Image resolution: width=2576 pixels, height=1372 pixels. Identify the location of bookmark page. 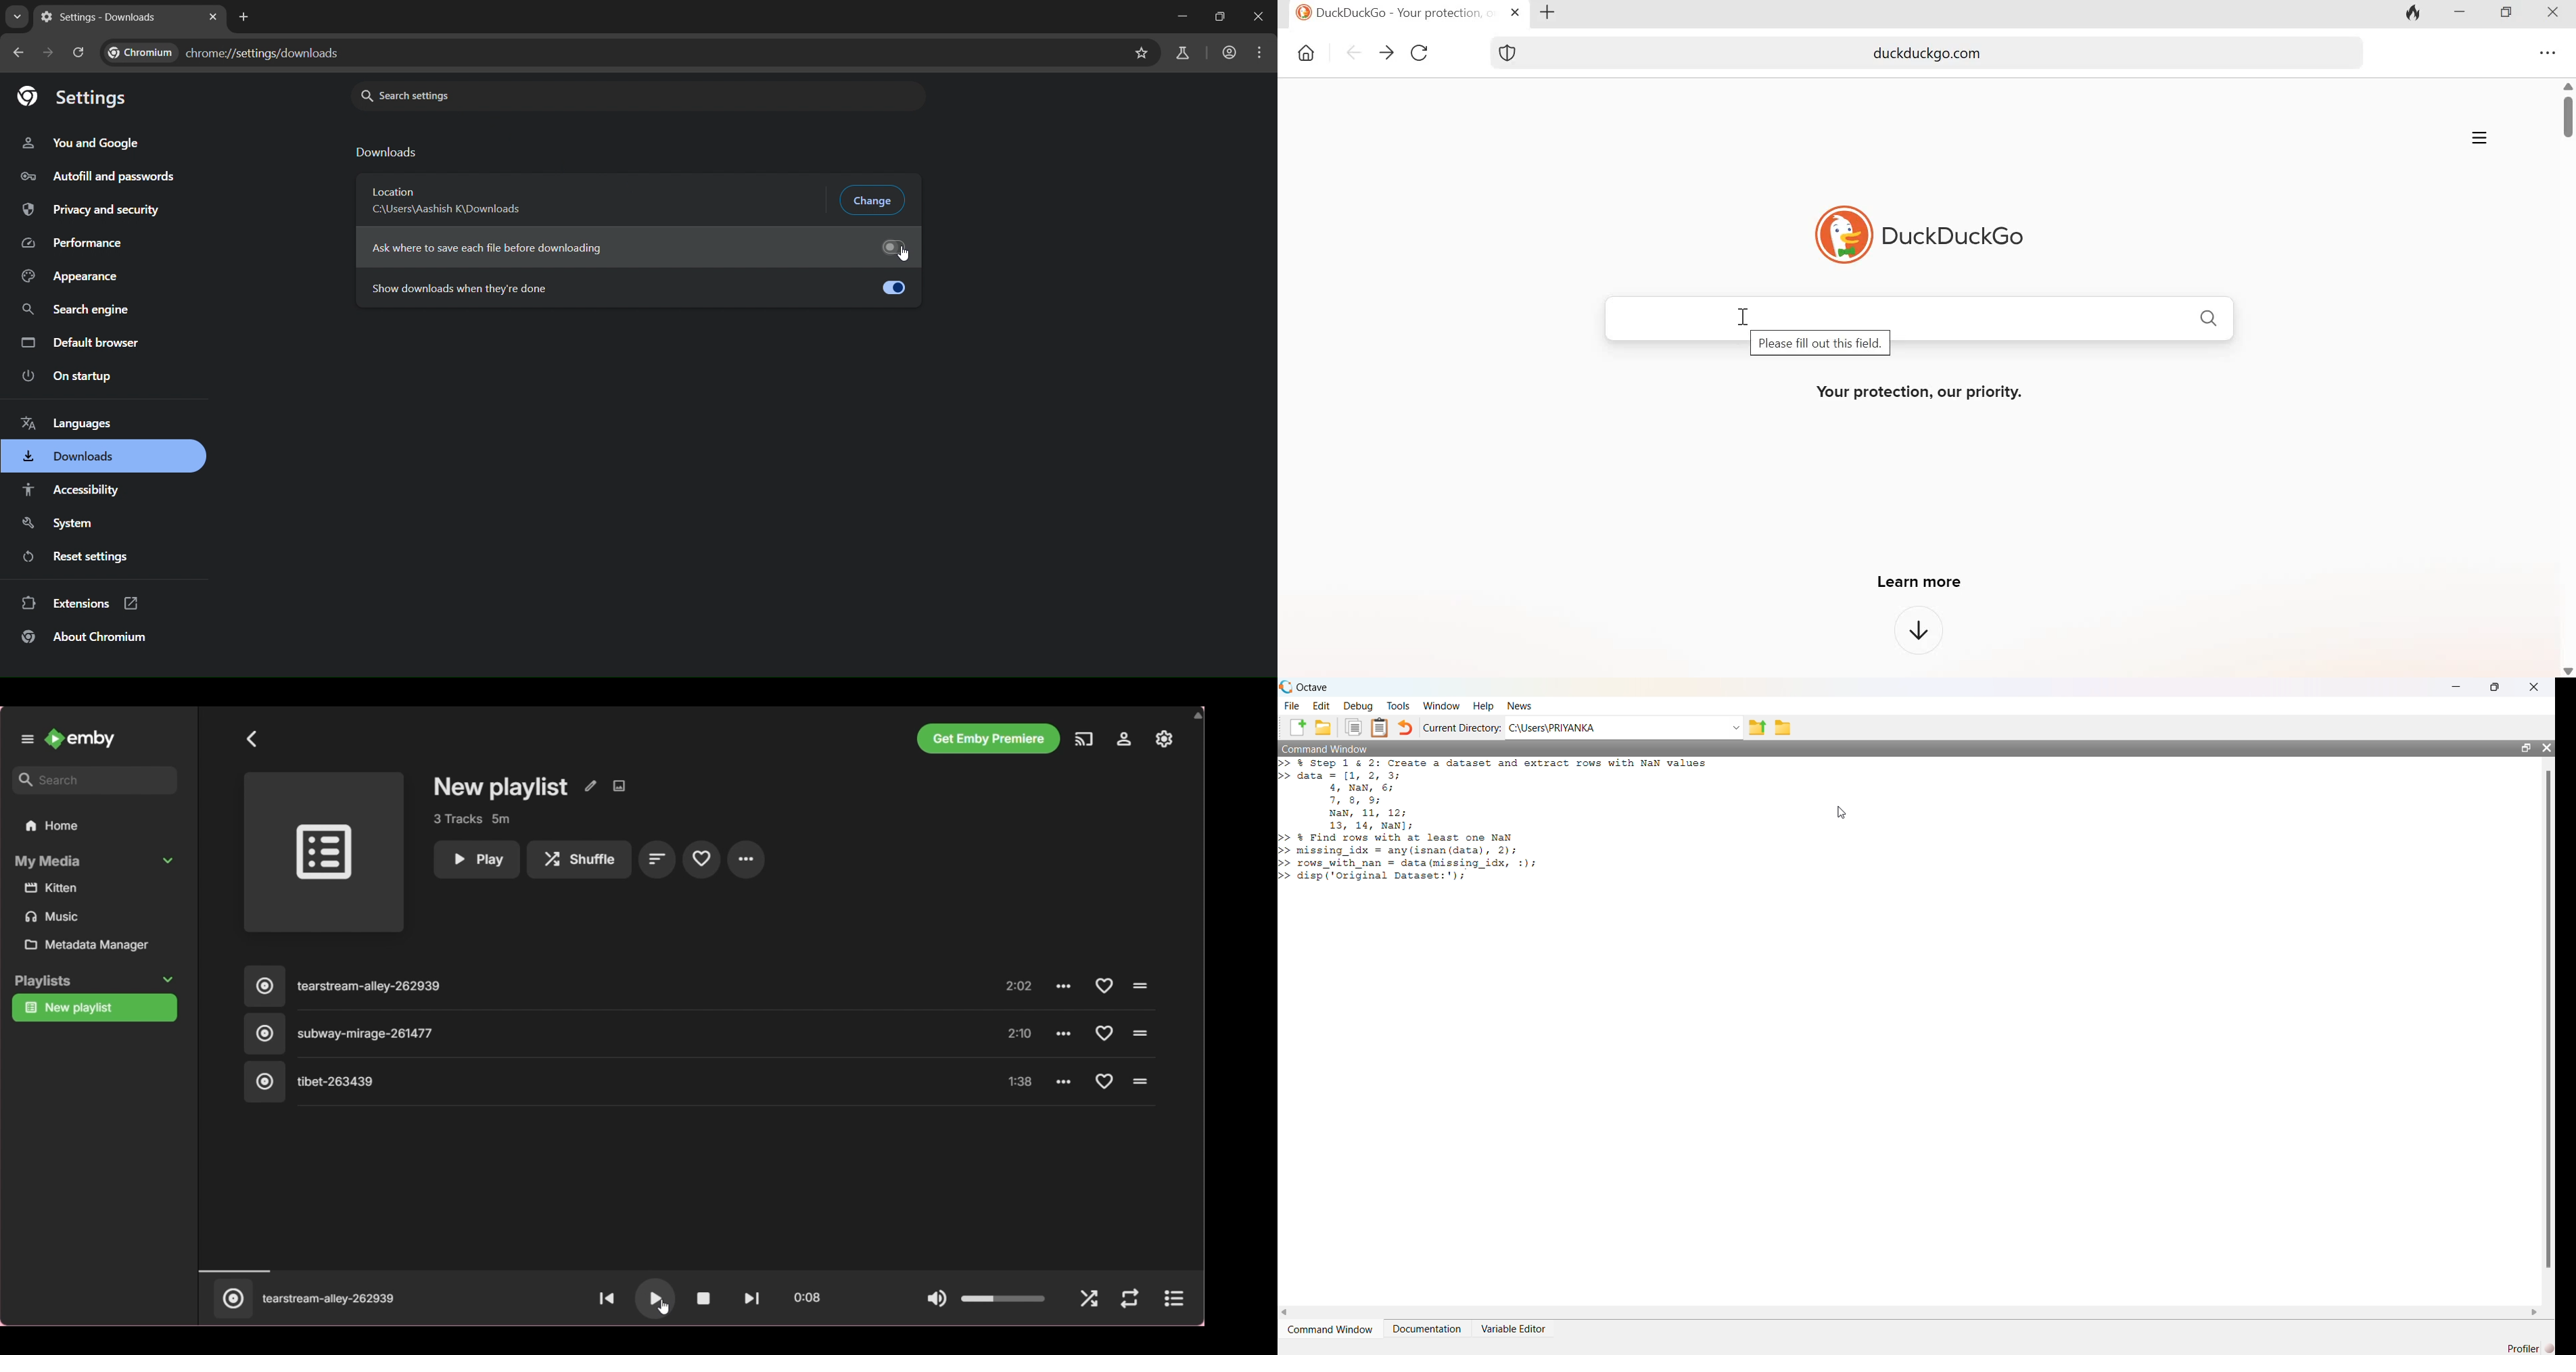
(1142, 53).